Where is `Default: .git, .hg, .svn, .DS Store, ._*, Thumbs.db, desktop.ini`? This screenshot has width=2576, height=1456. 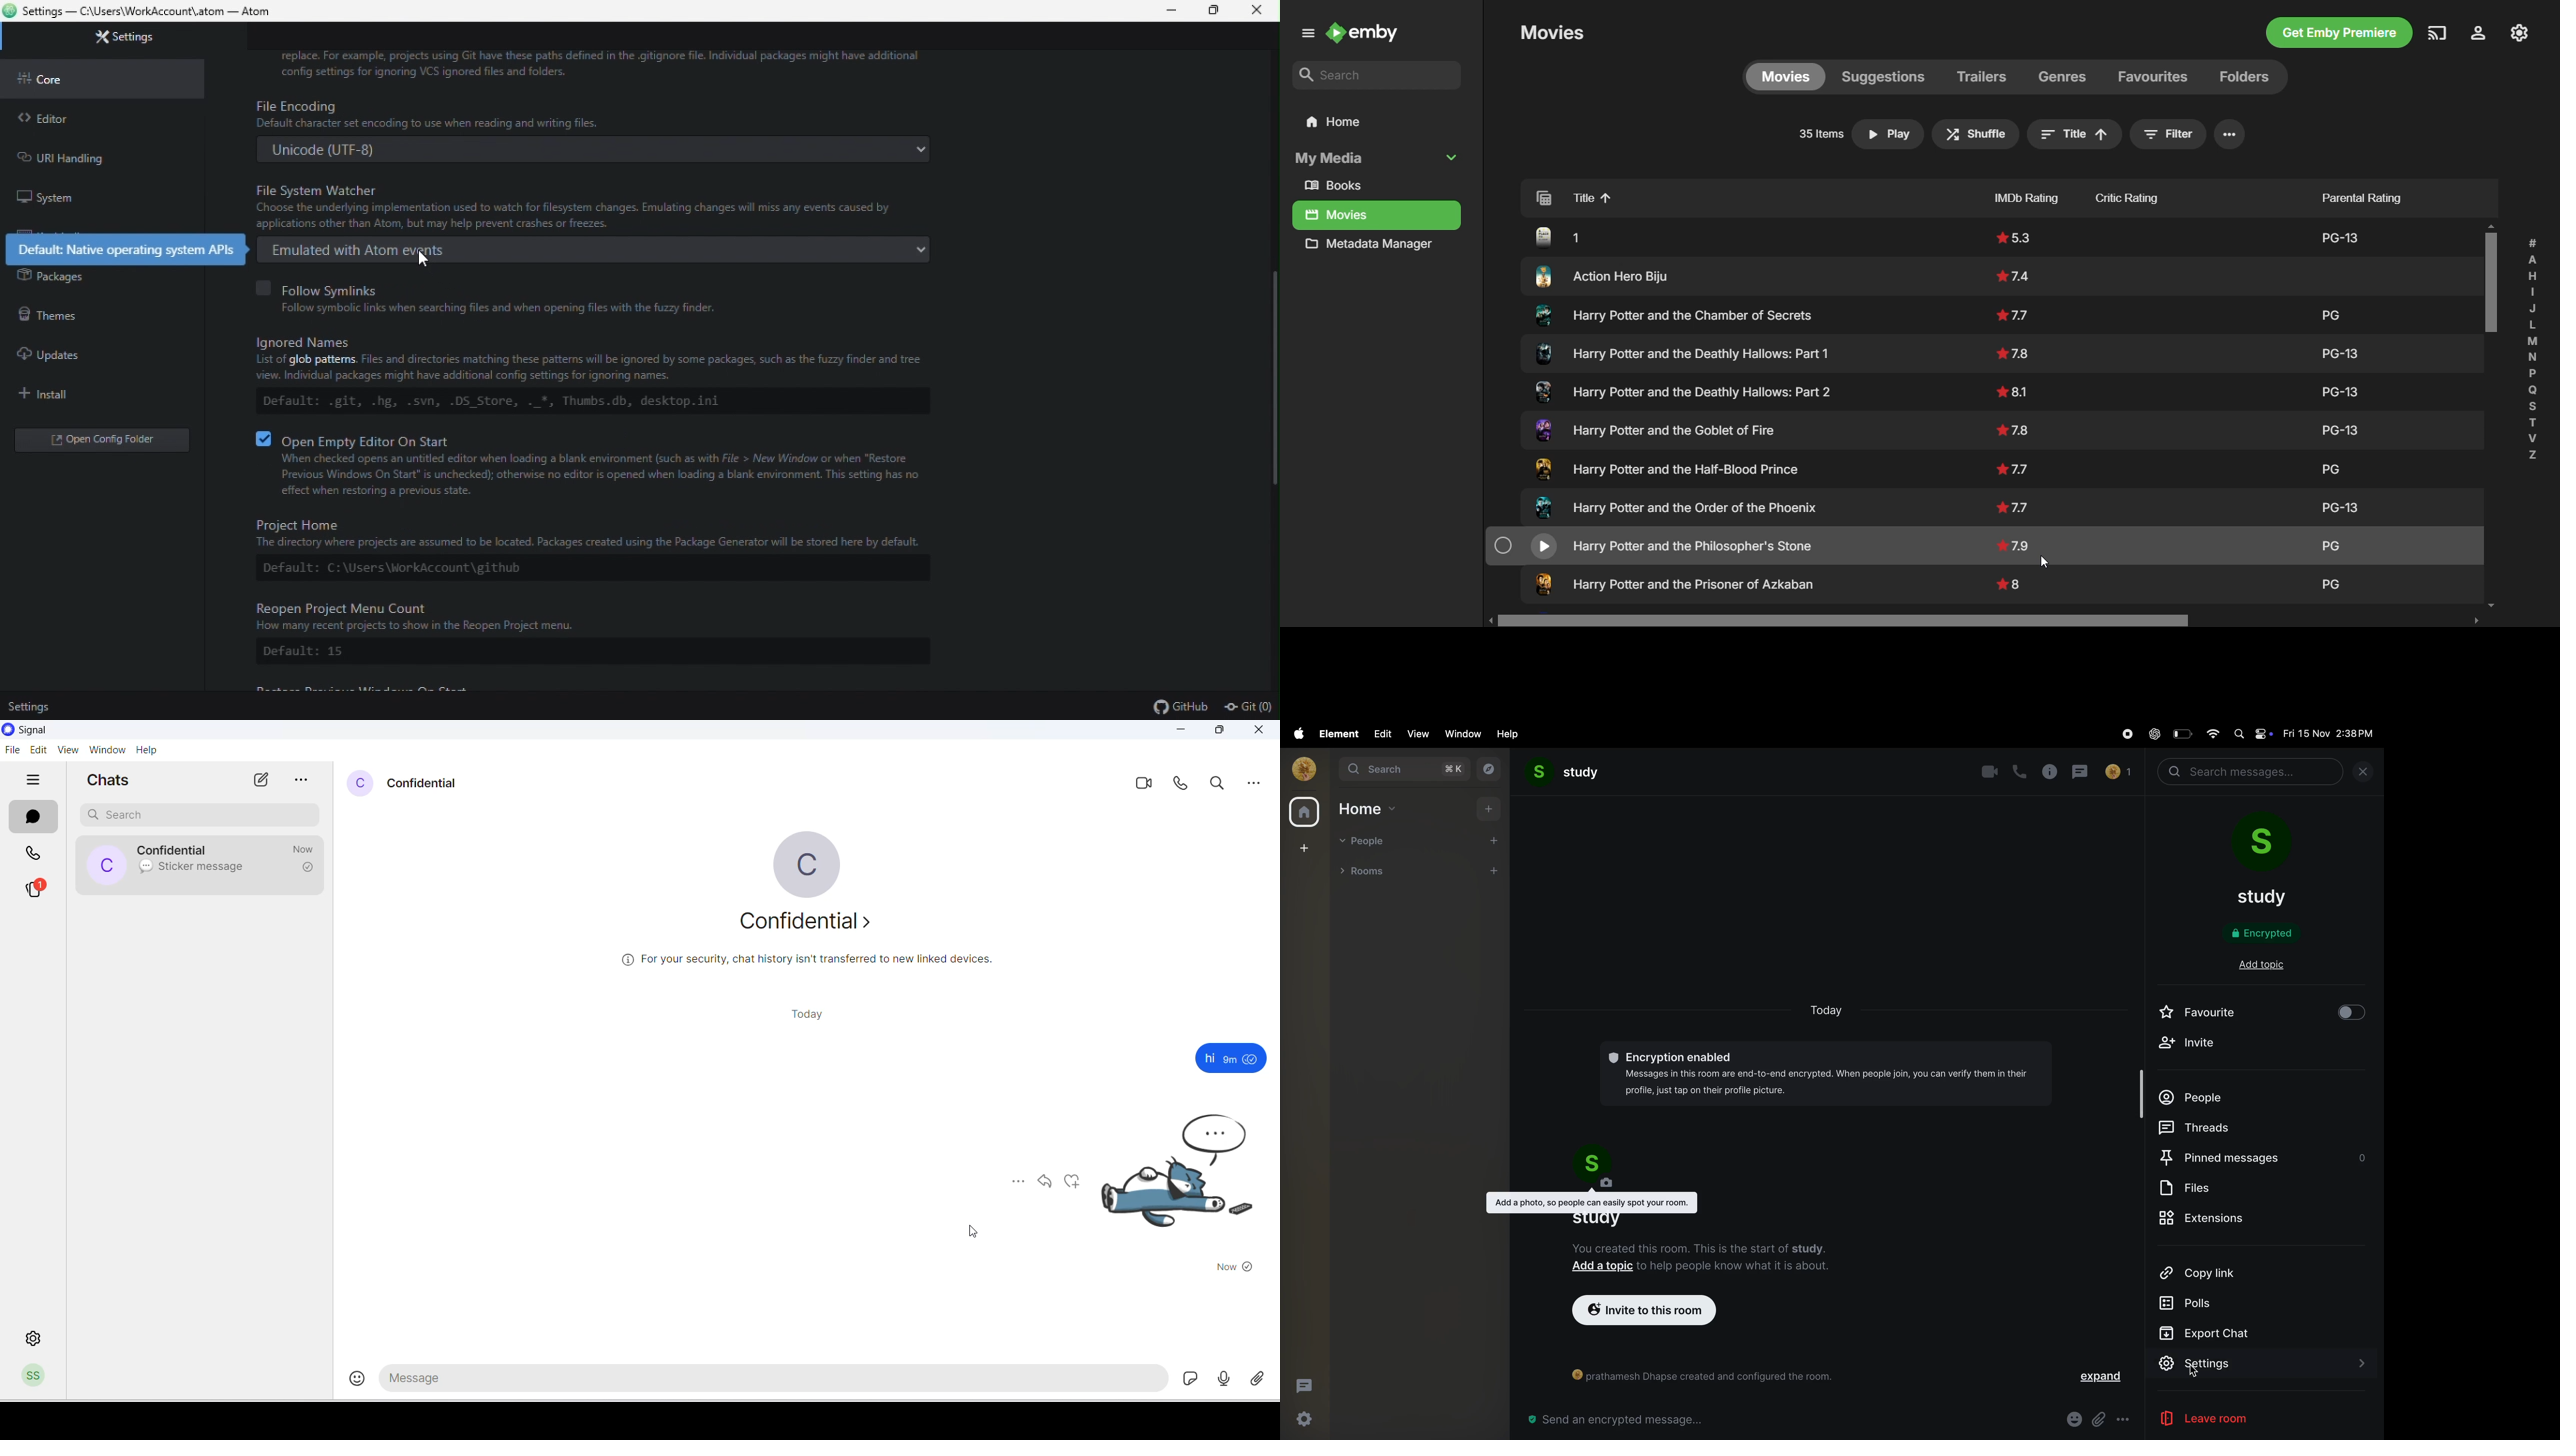
Default: .git, .hg, .svn, .DS Store, ._*, Thumbs.db, desktop.ini is located at coordinates (522, 401).